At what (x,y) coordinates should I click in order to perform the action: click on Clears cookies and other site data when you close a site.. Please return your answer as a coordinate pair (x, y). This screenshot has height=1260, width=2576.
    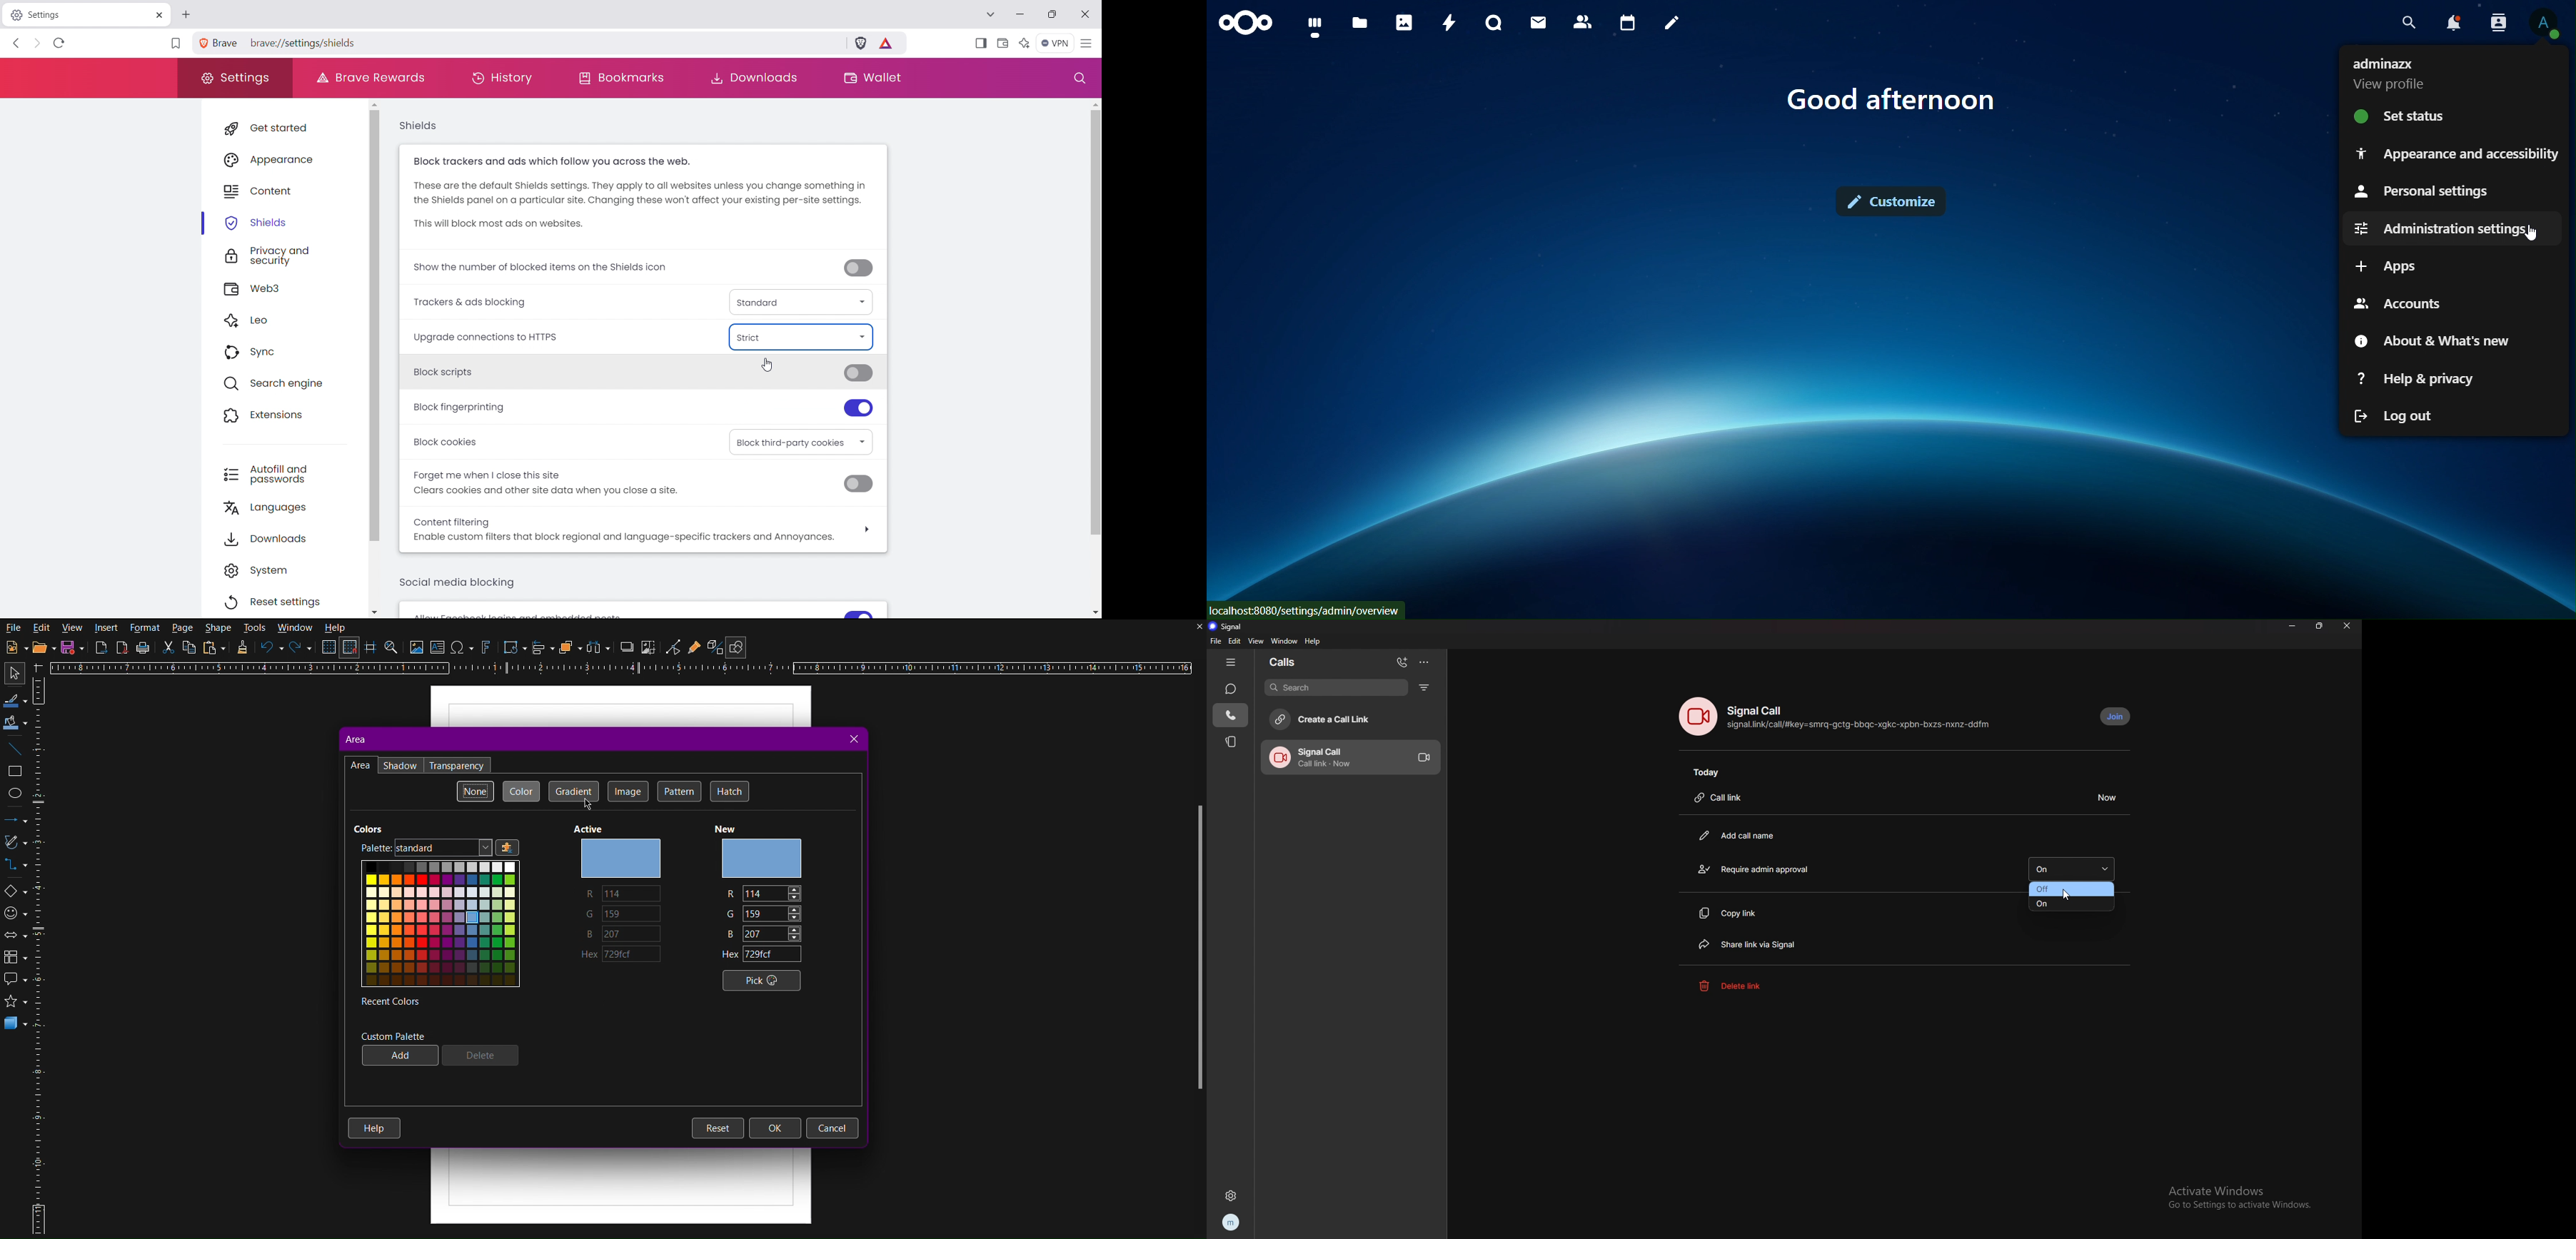
    Looking at the image, I should click on (552, 491).